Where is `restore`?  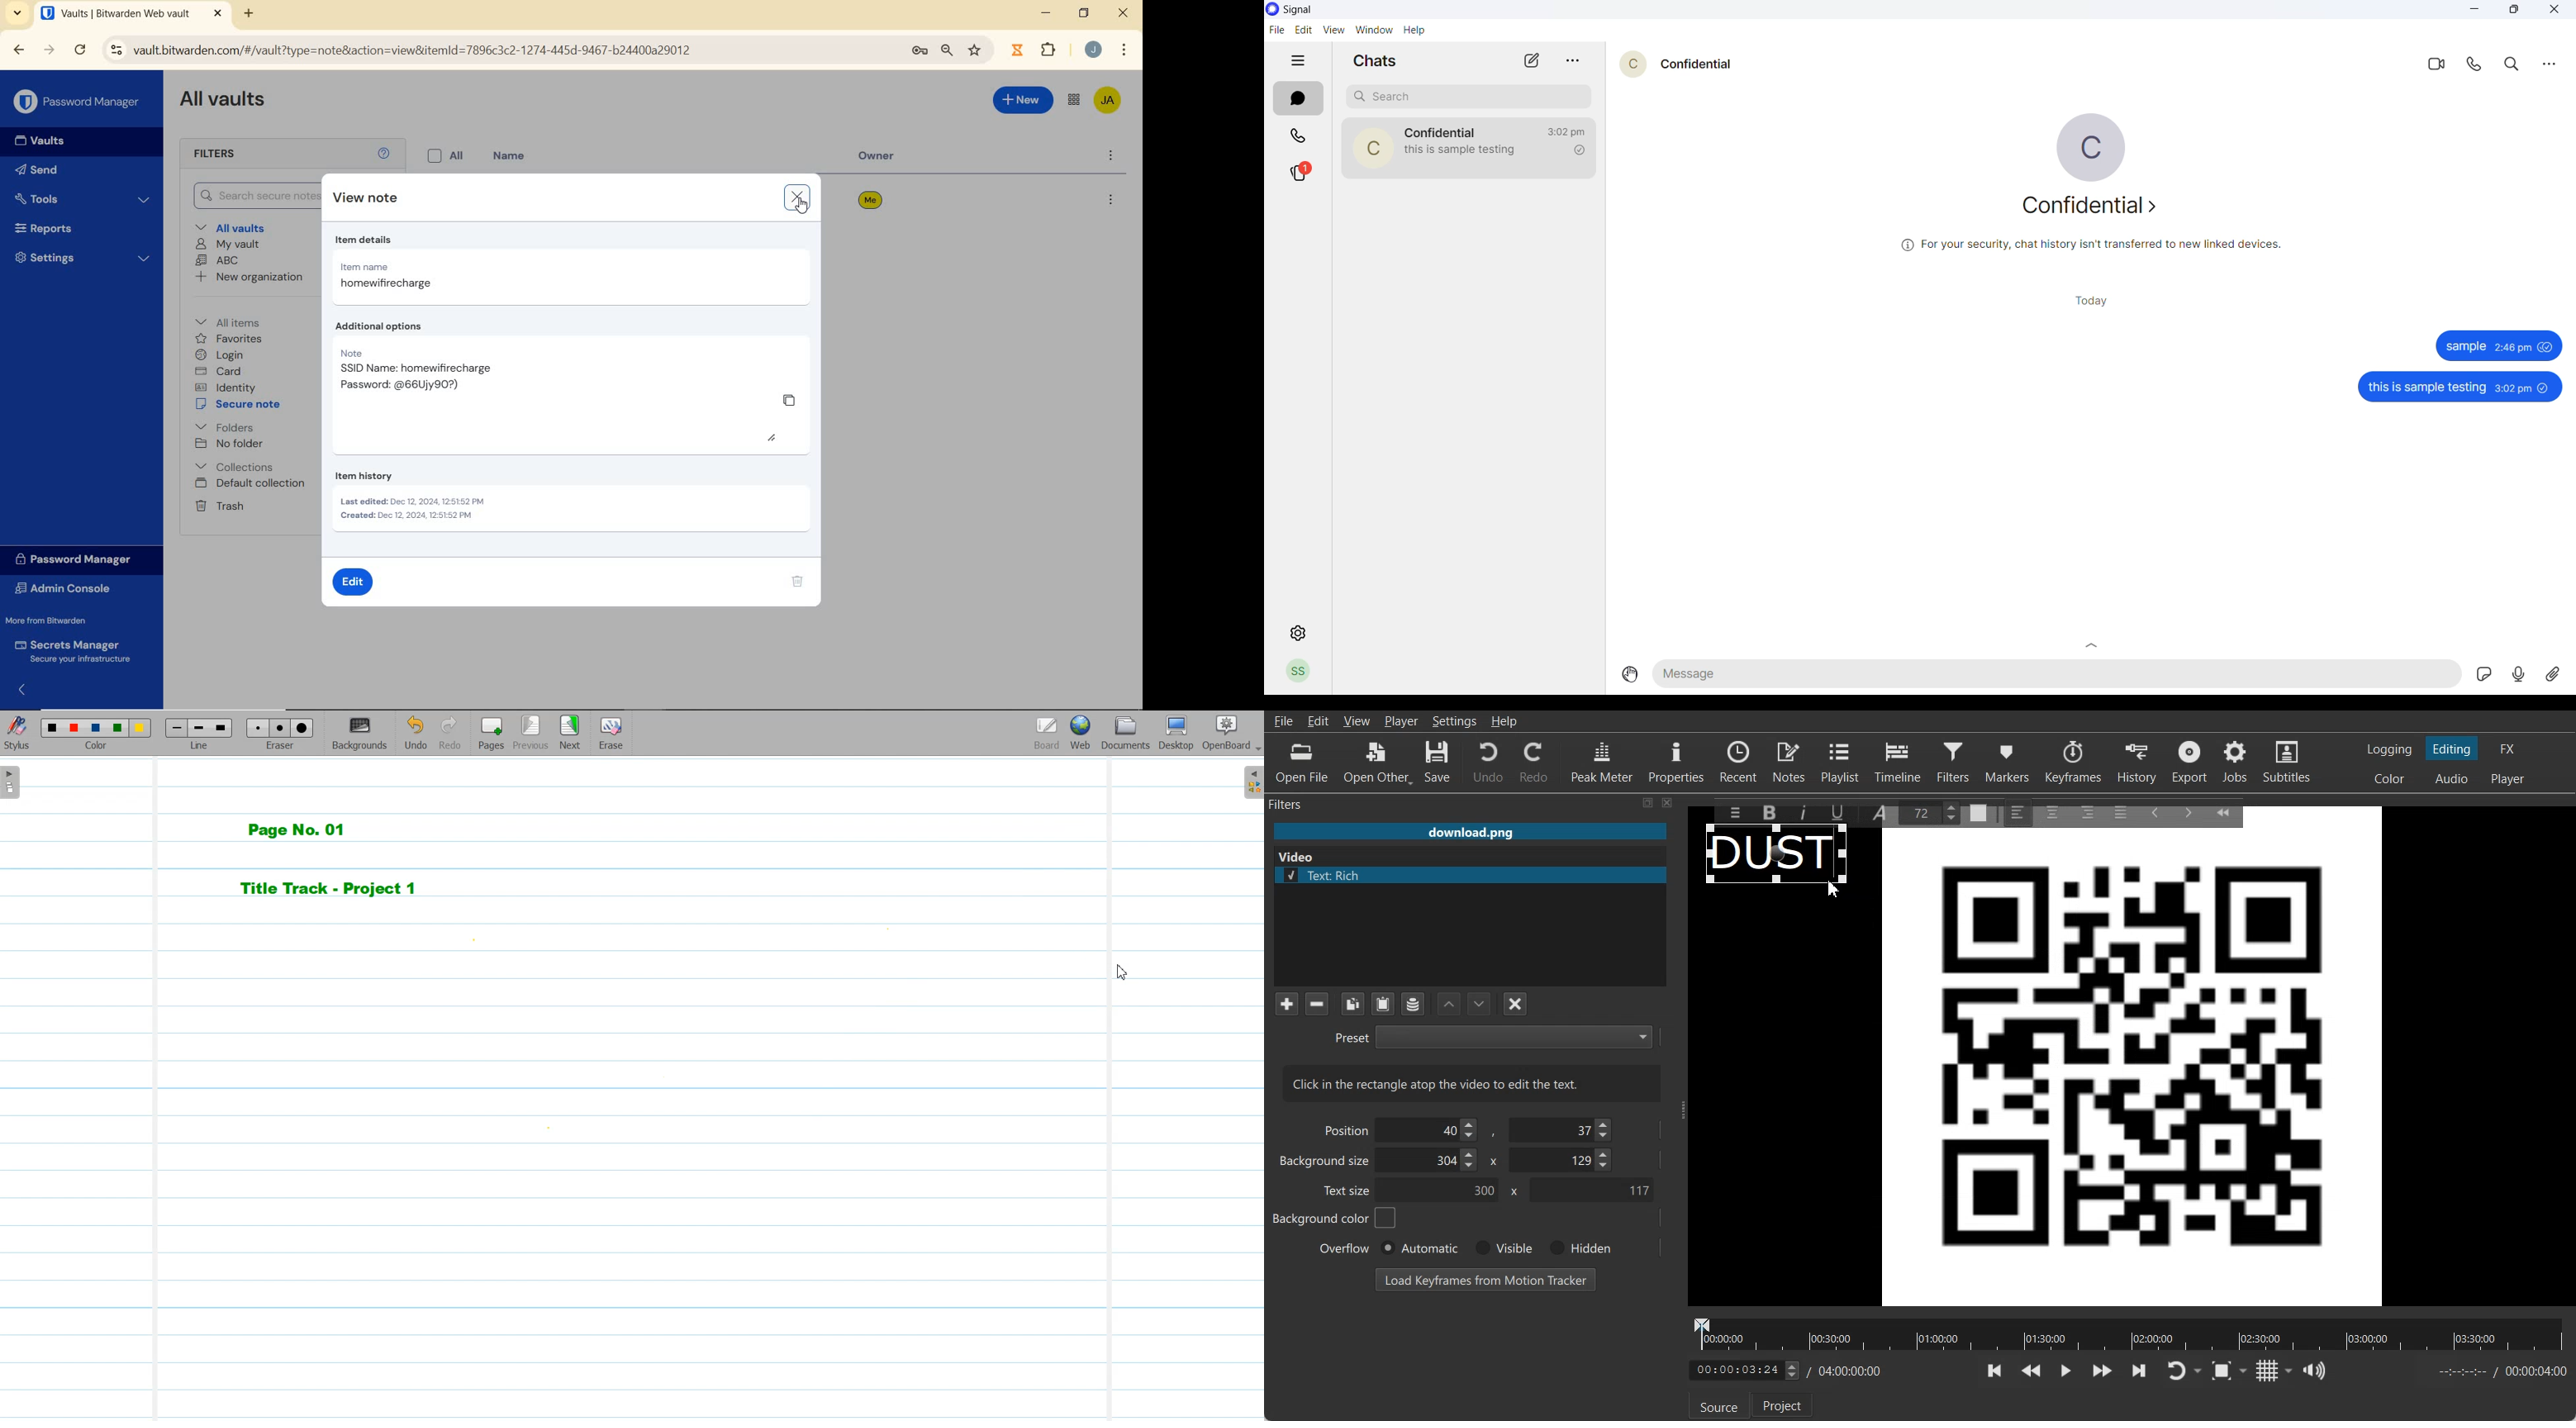 restore is located at coordinates (1085, 13).